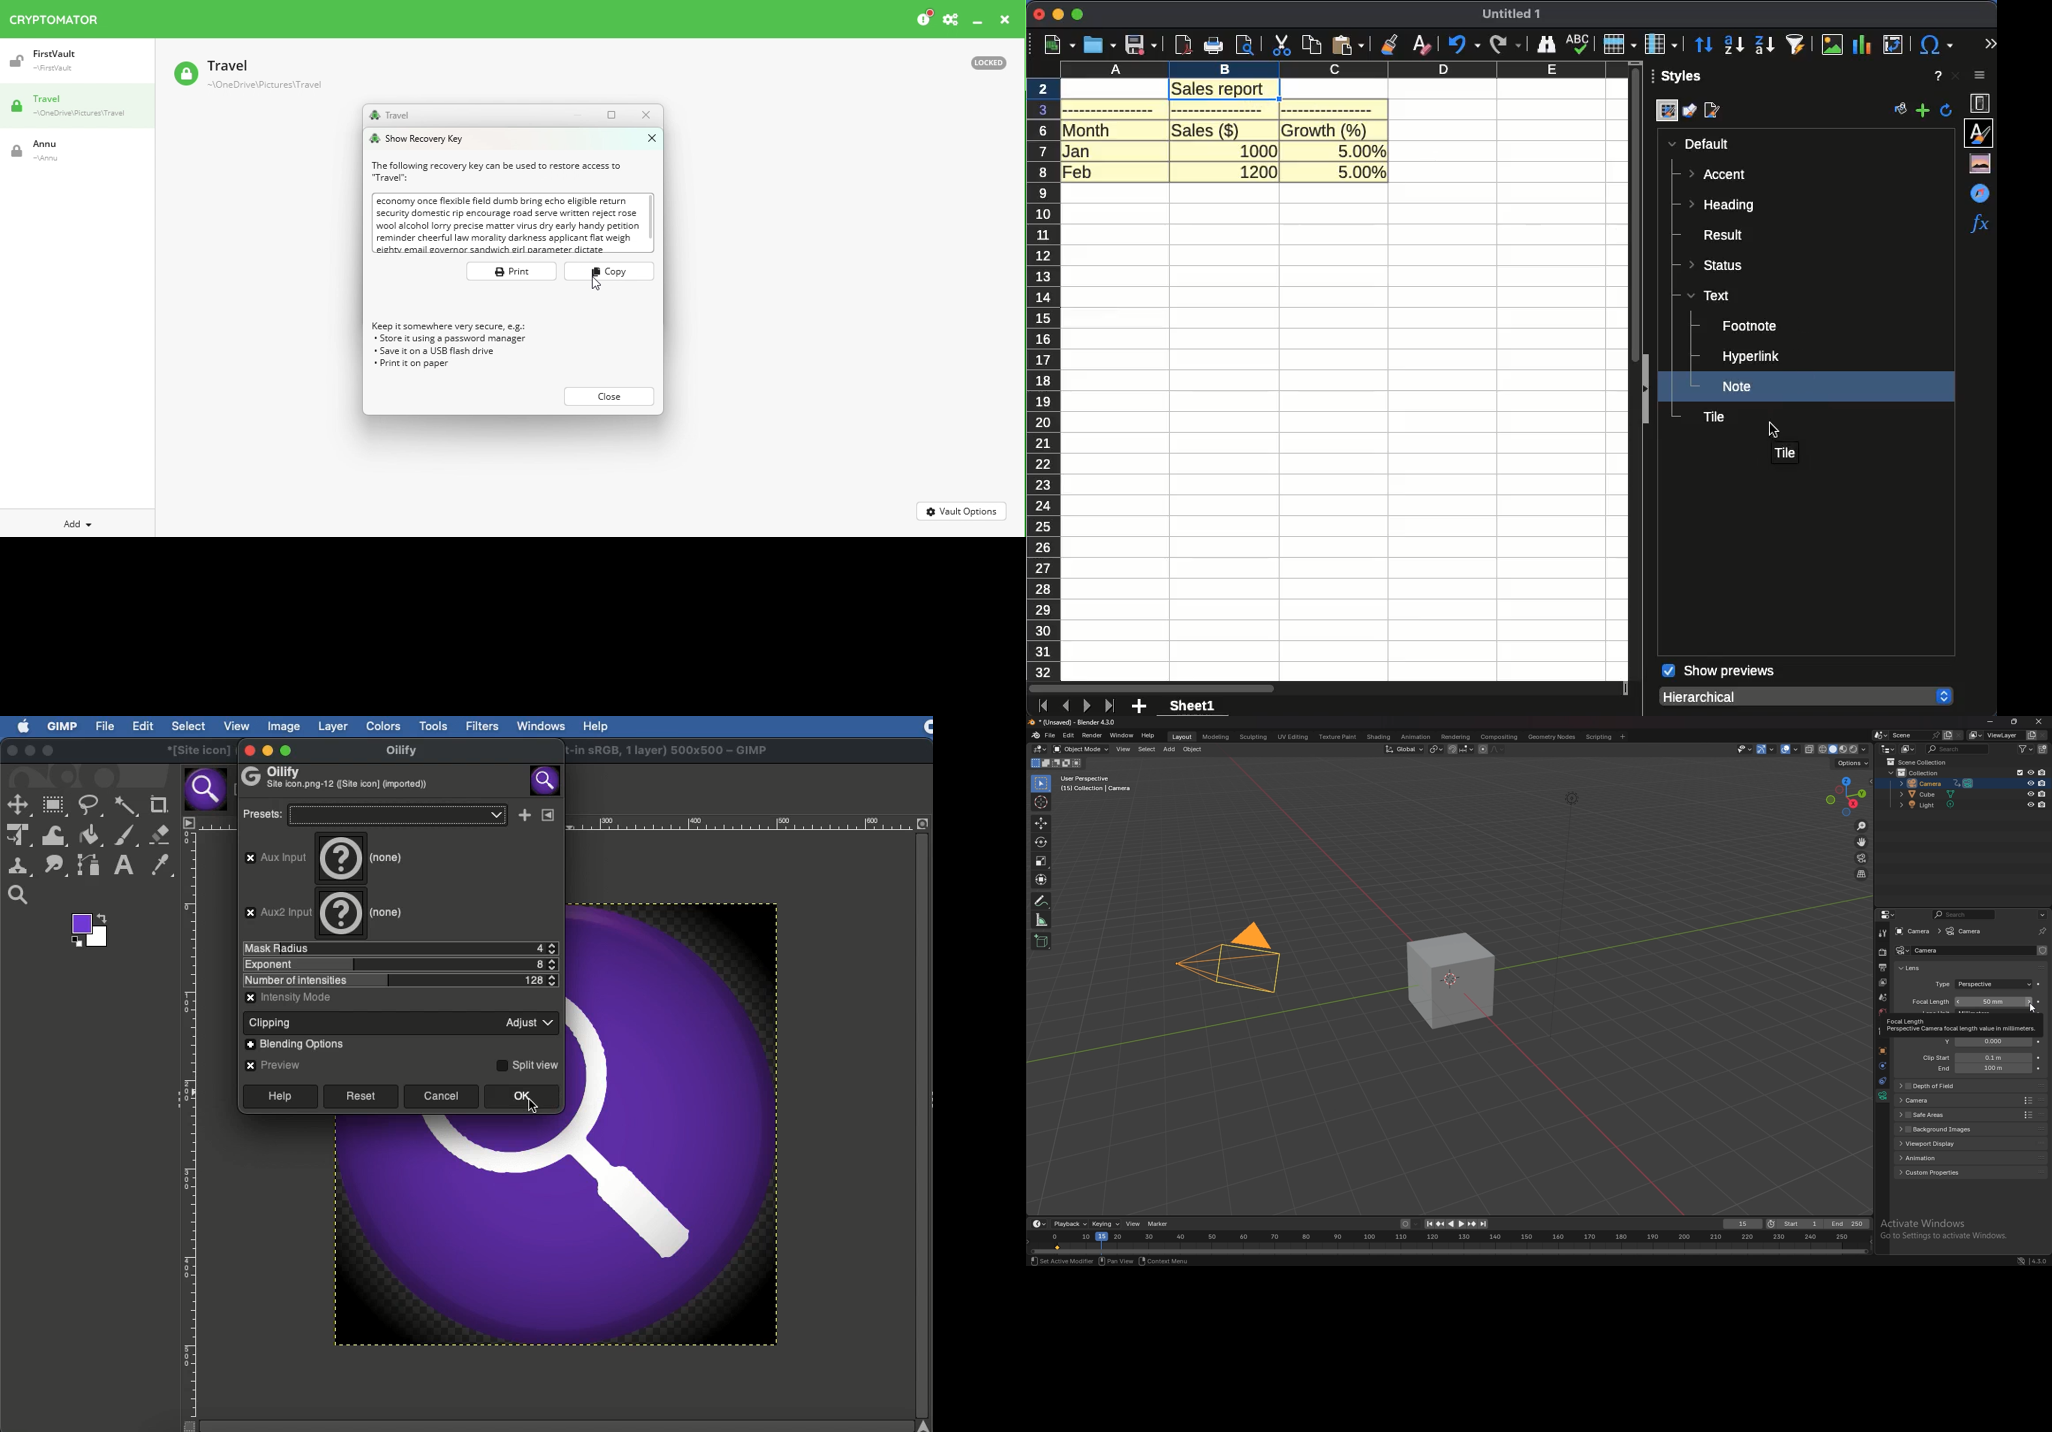 This screenshot has width=2072, height=1456. What do you see at coordinates (1744, 749) in the screenshot?
I see `selectibility and visibility` at bounding box center [1744, 749].